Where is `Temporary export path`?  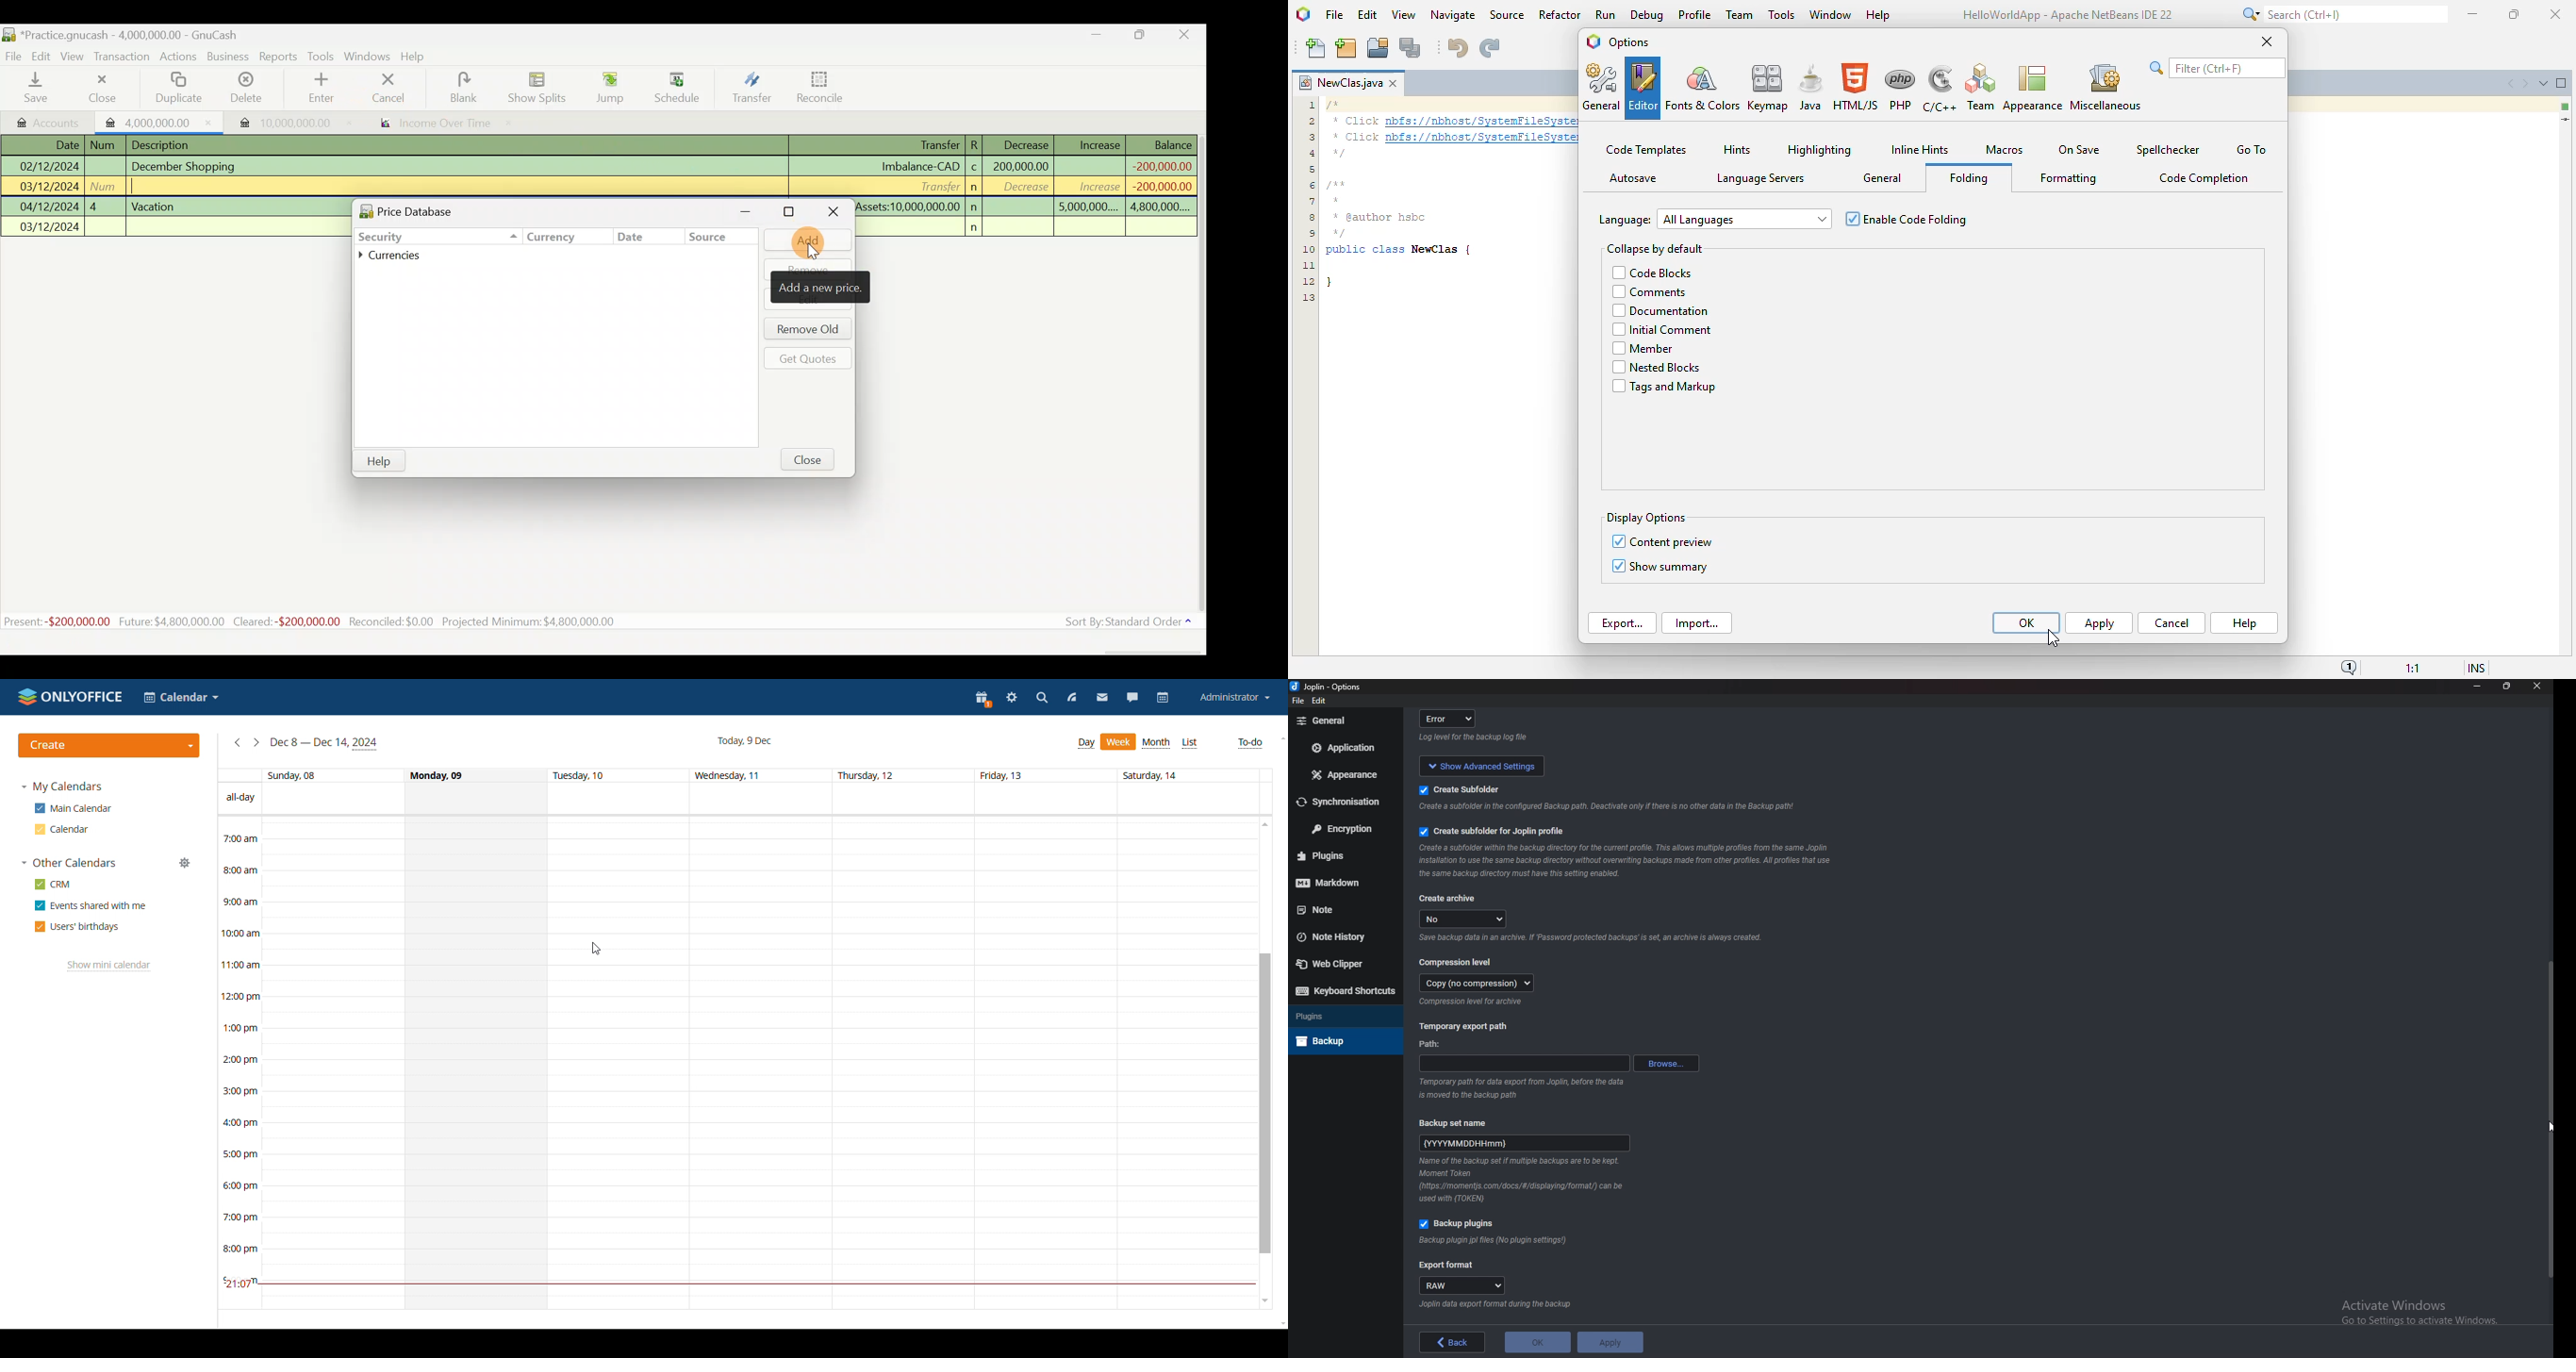
Temporary export path is located at coordinates (1465, 1026).